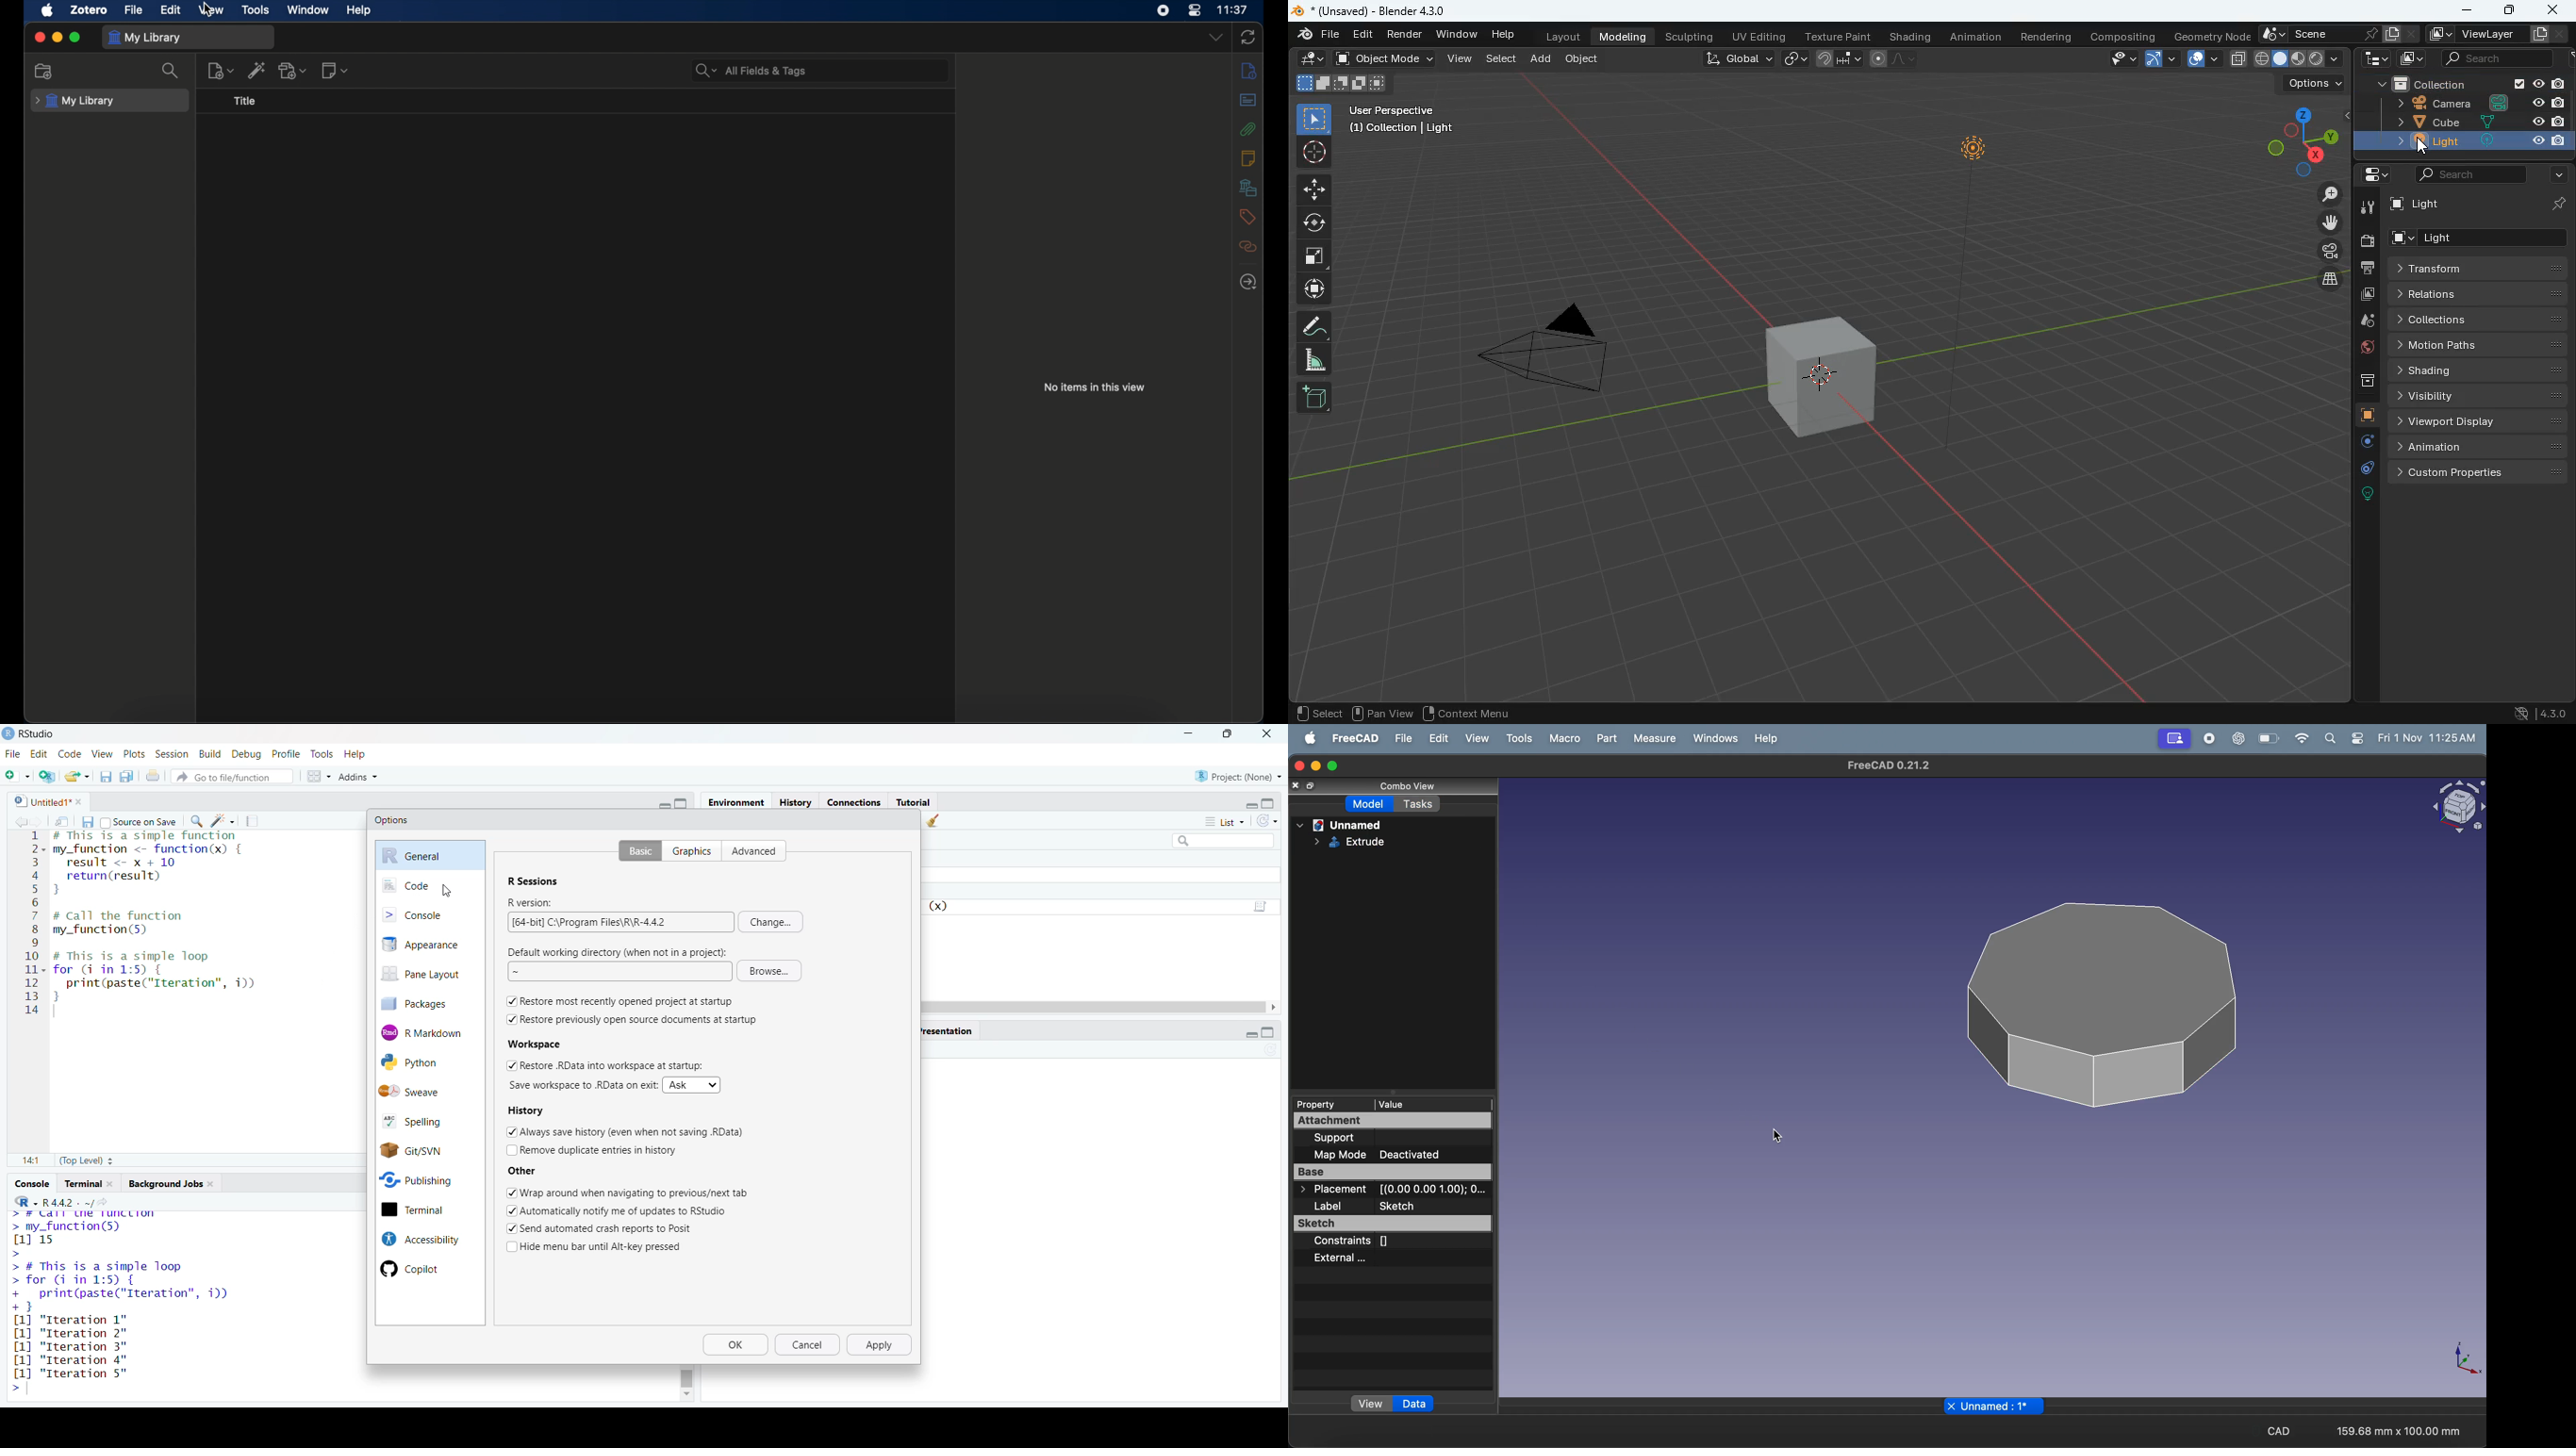  Describe the element at coordinates (429, 1150) in the screenshot. I see `Git/SVN` at that location.